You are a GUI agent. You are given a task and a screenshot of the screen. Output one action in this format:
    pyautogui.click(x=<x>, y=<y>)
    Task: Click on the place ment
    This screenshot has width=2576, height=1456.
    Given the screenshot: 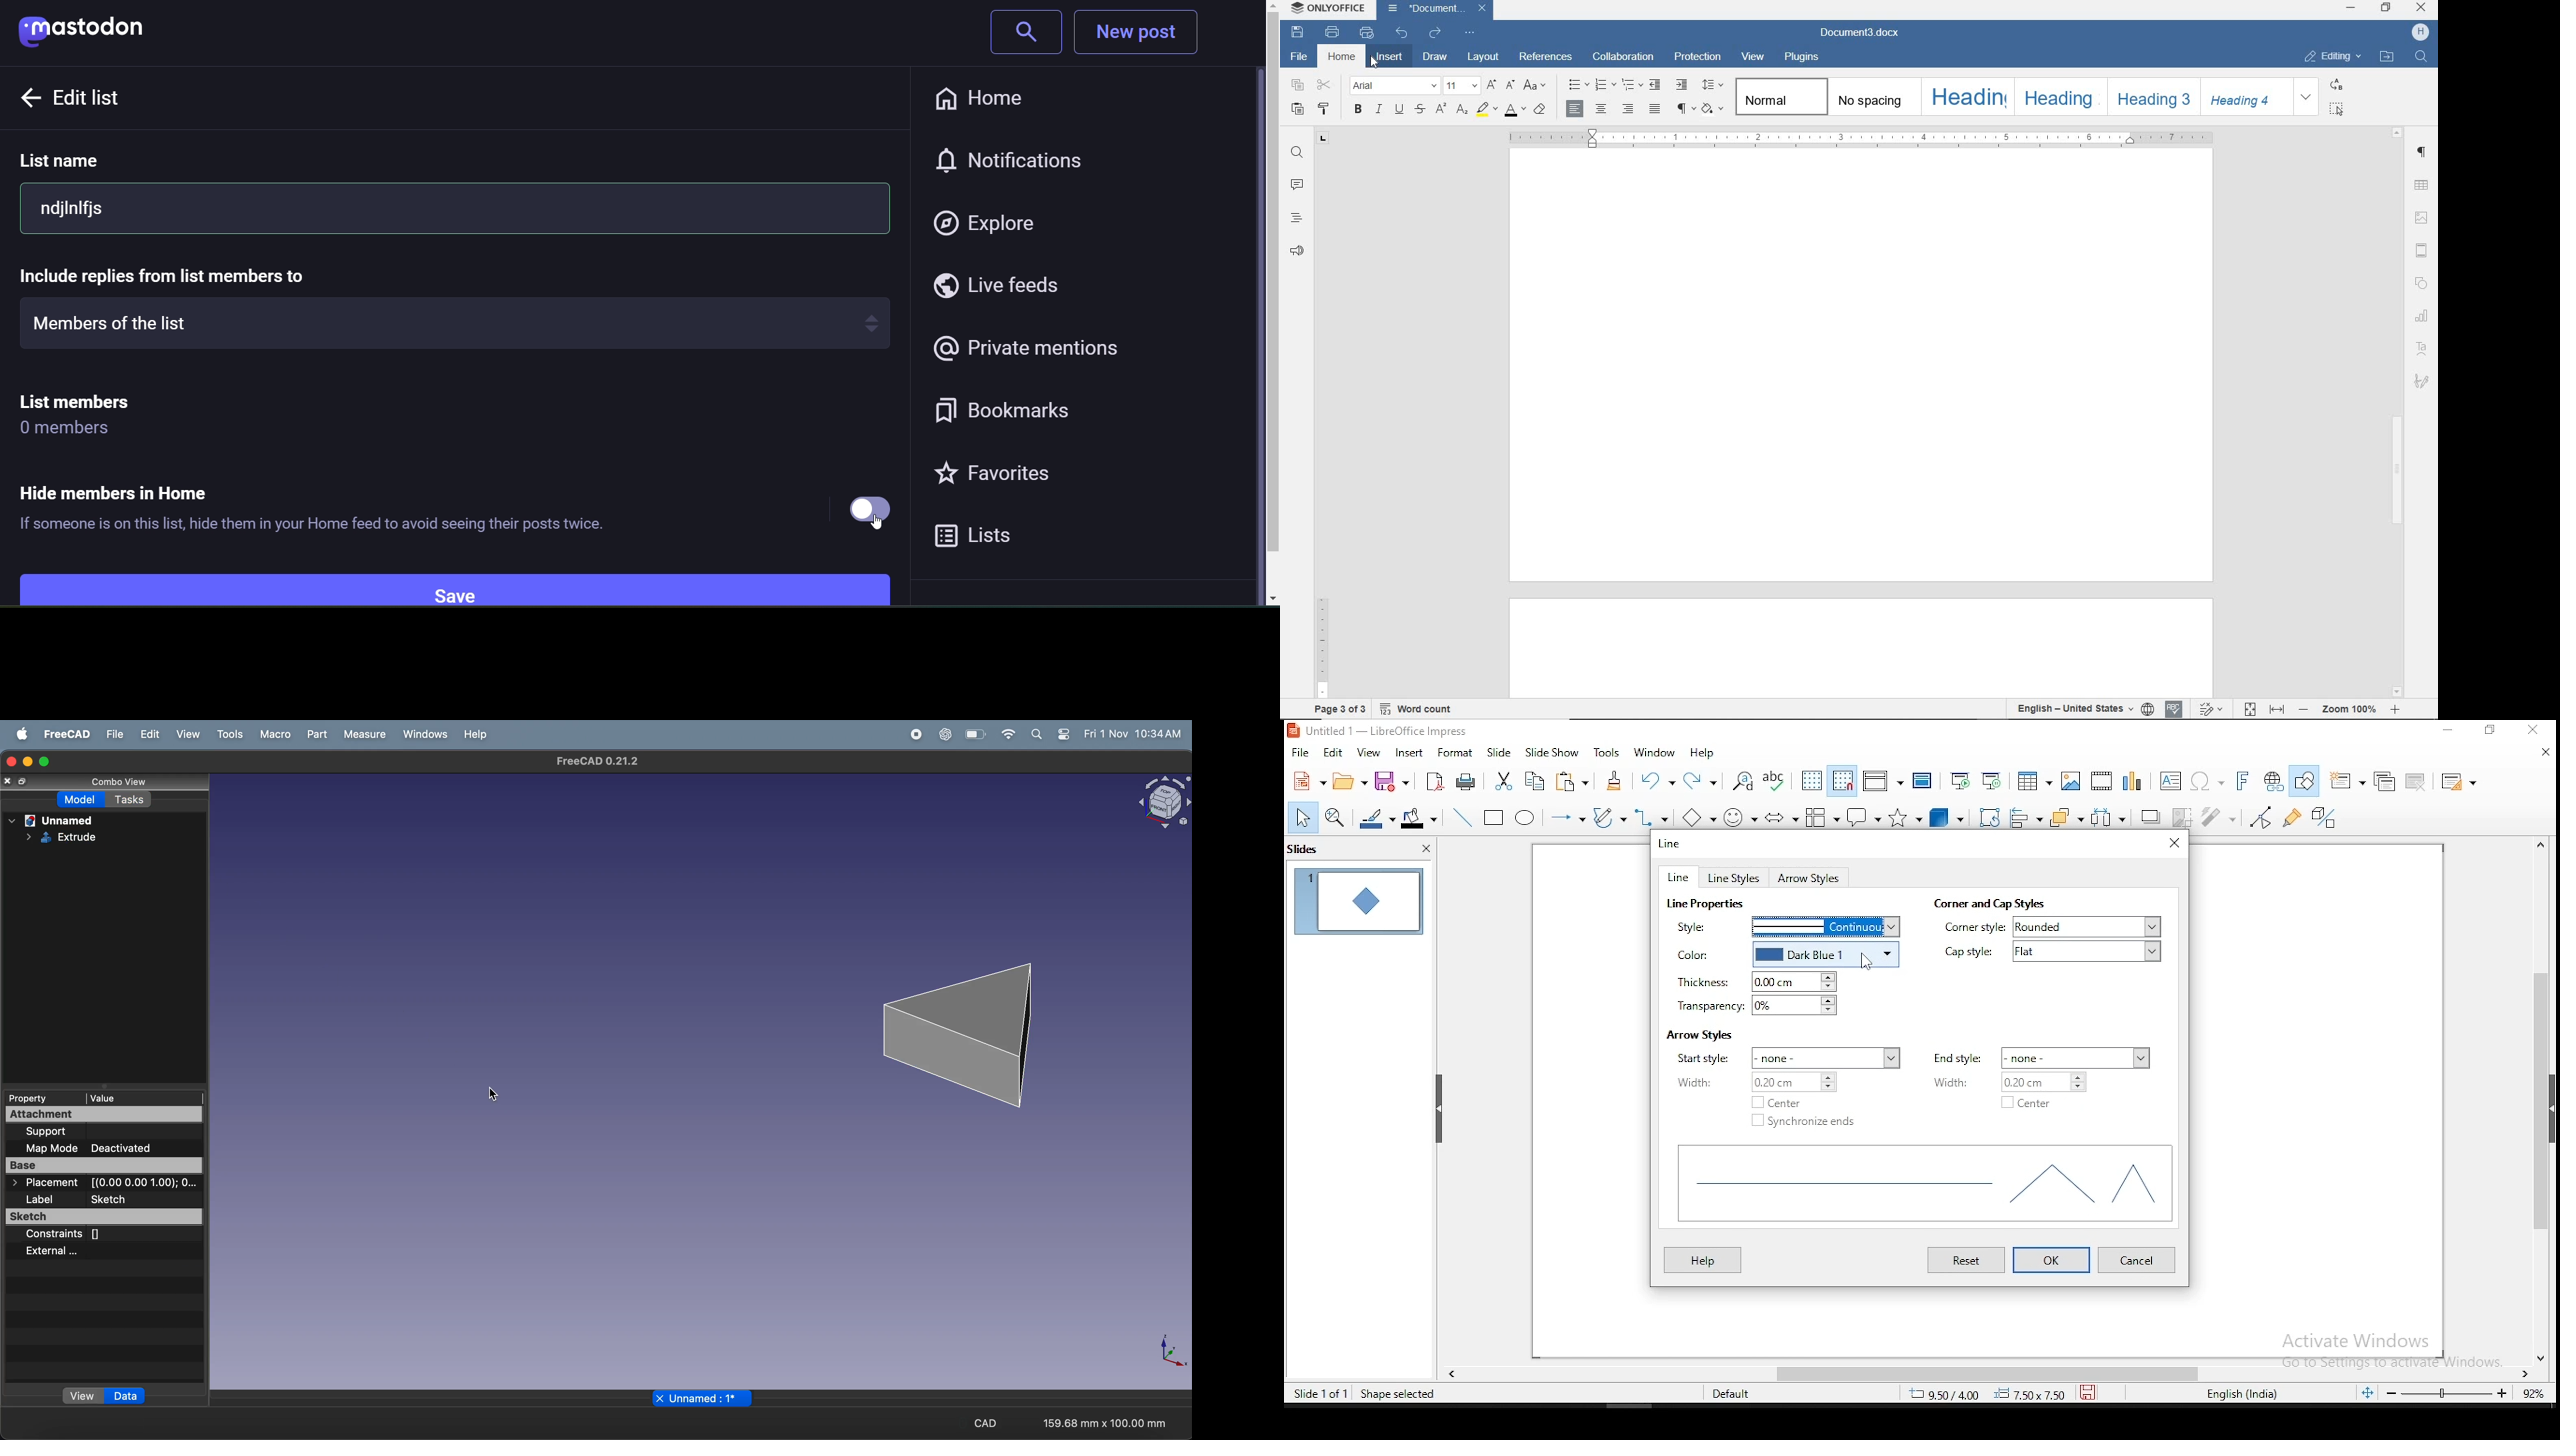 What is the action you would take?
    pyautogui.click(x=106, y=1183)
    